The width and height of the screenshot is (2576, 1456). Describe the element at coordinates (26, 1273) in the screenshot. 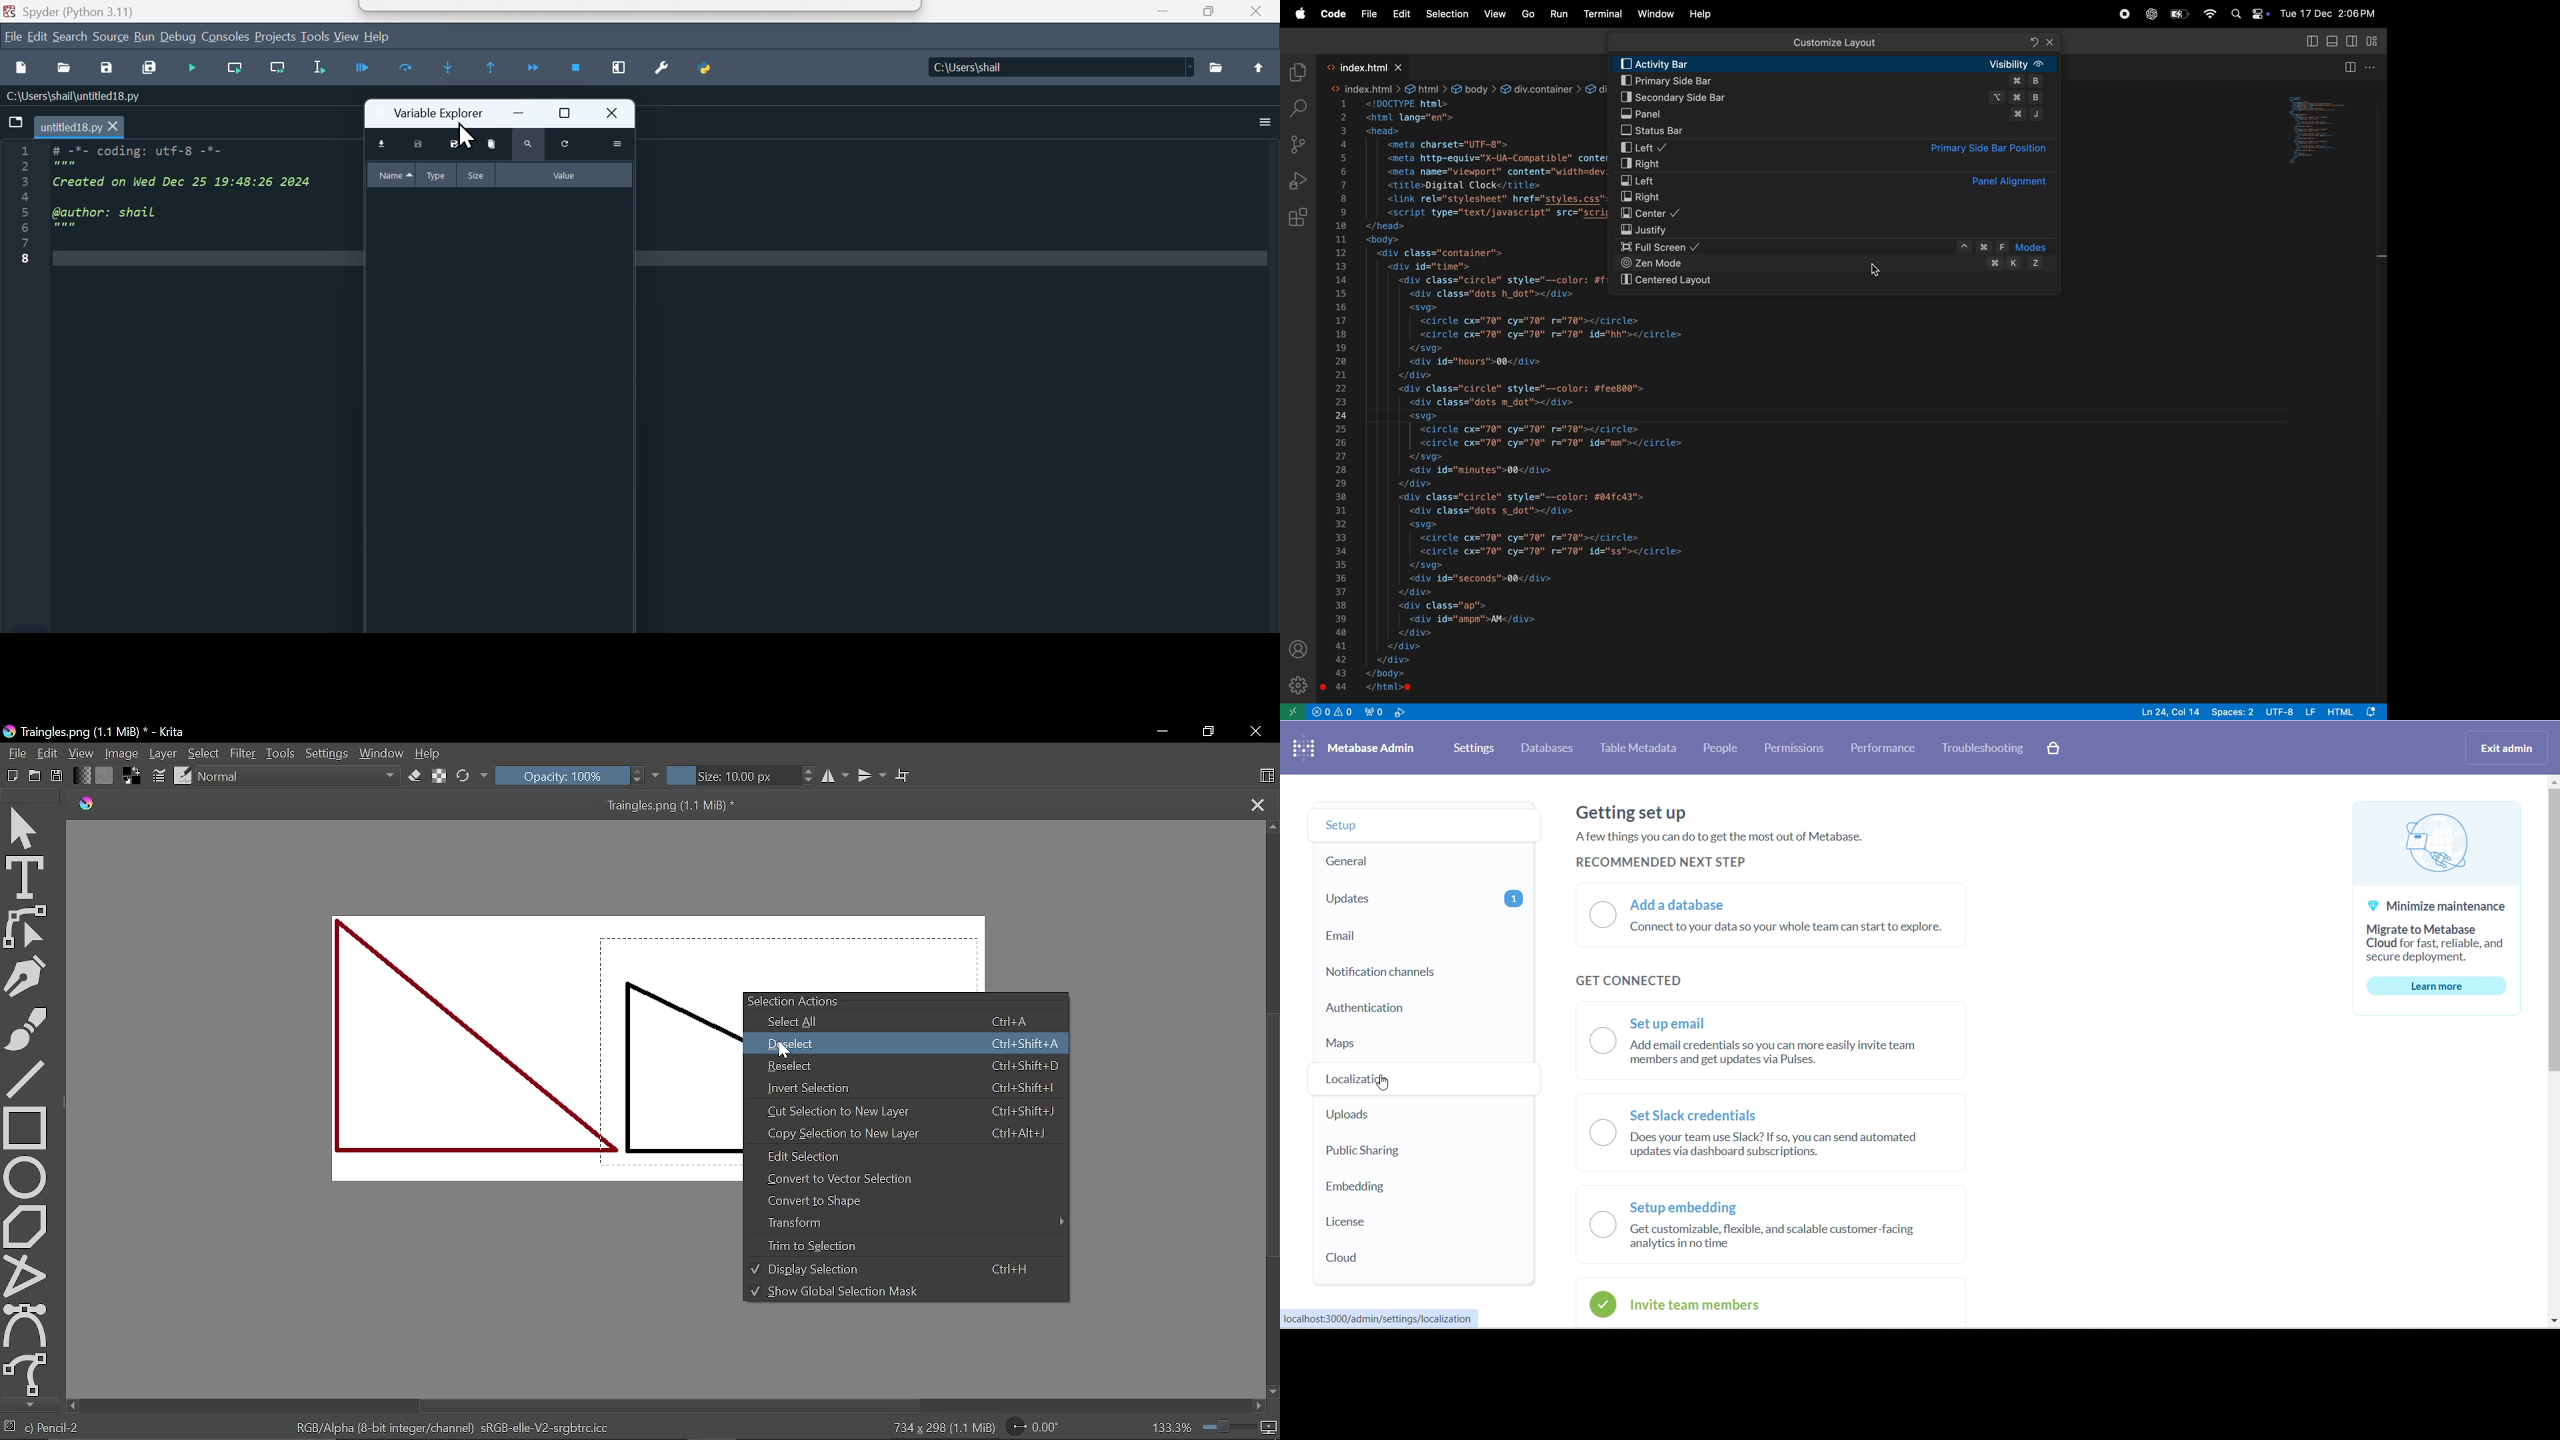

I see `Polyline tool` at that location.